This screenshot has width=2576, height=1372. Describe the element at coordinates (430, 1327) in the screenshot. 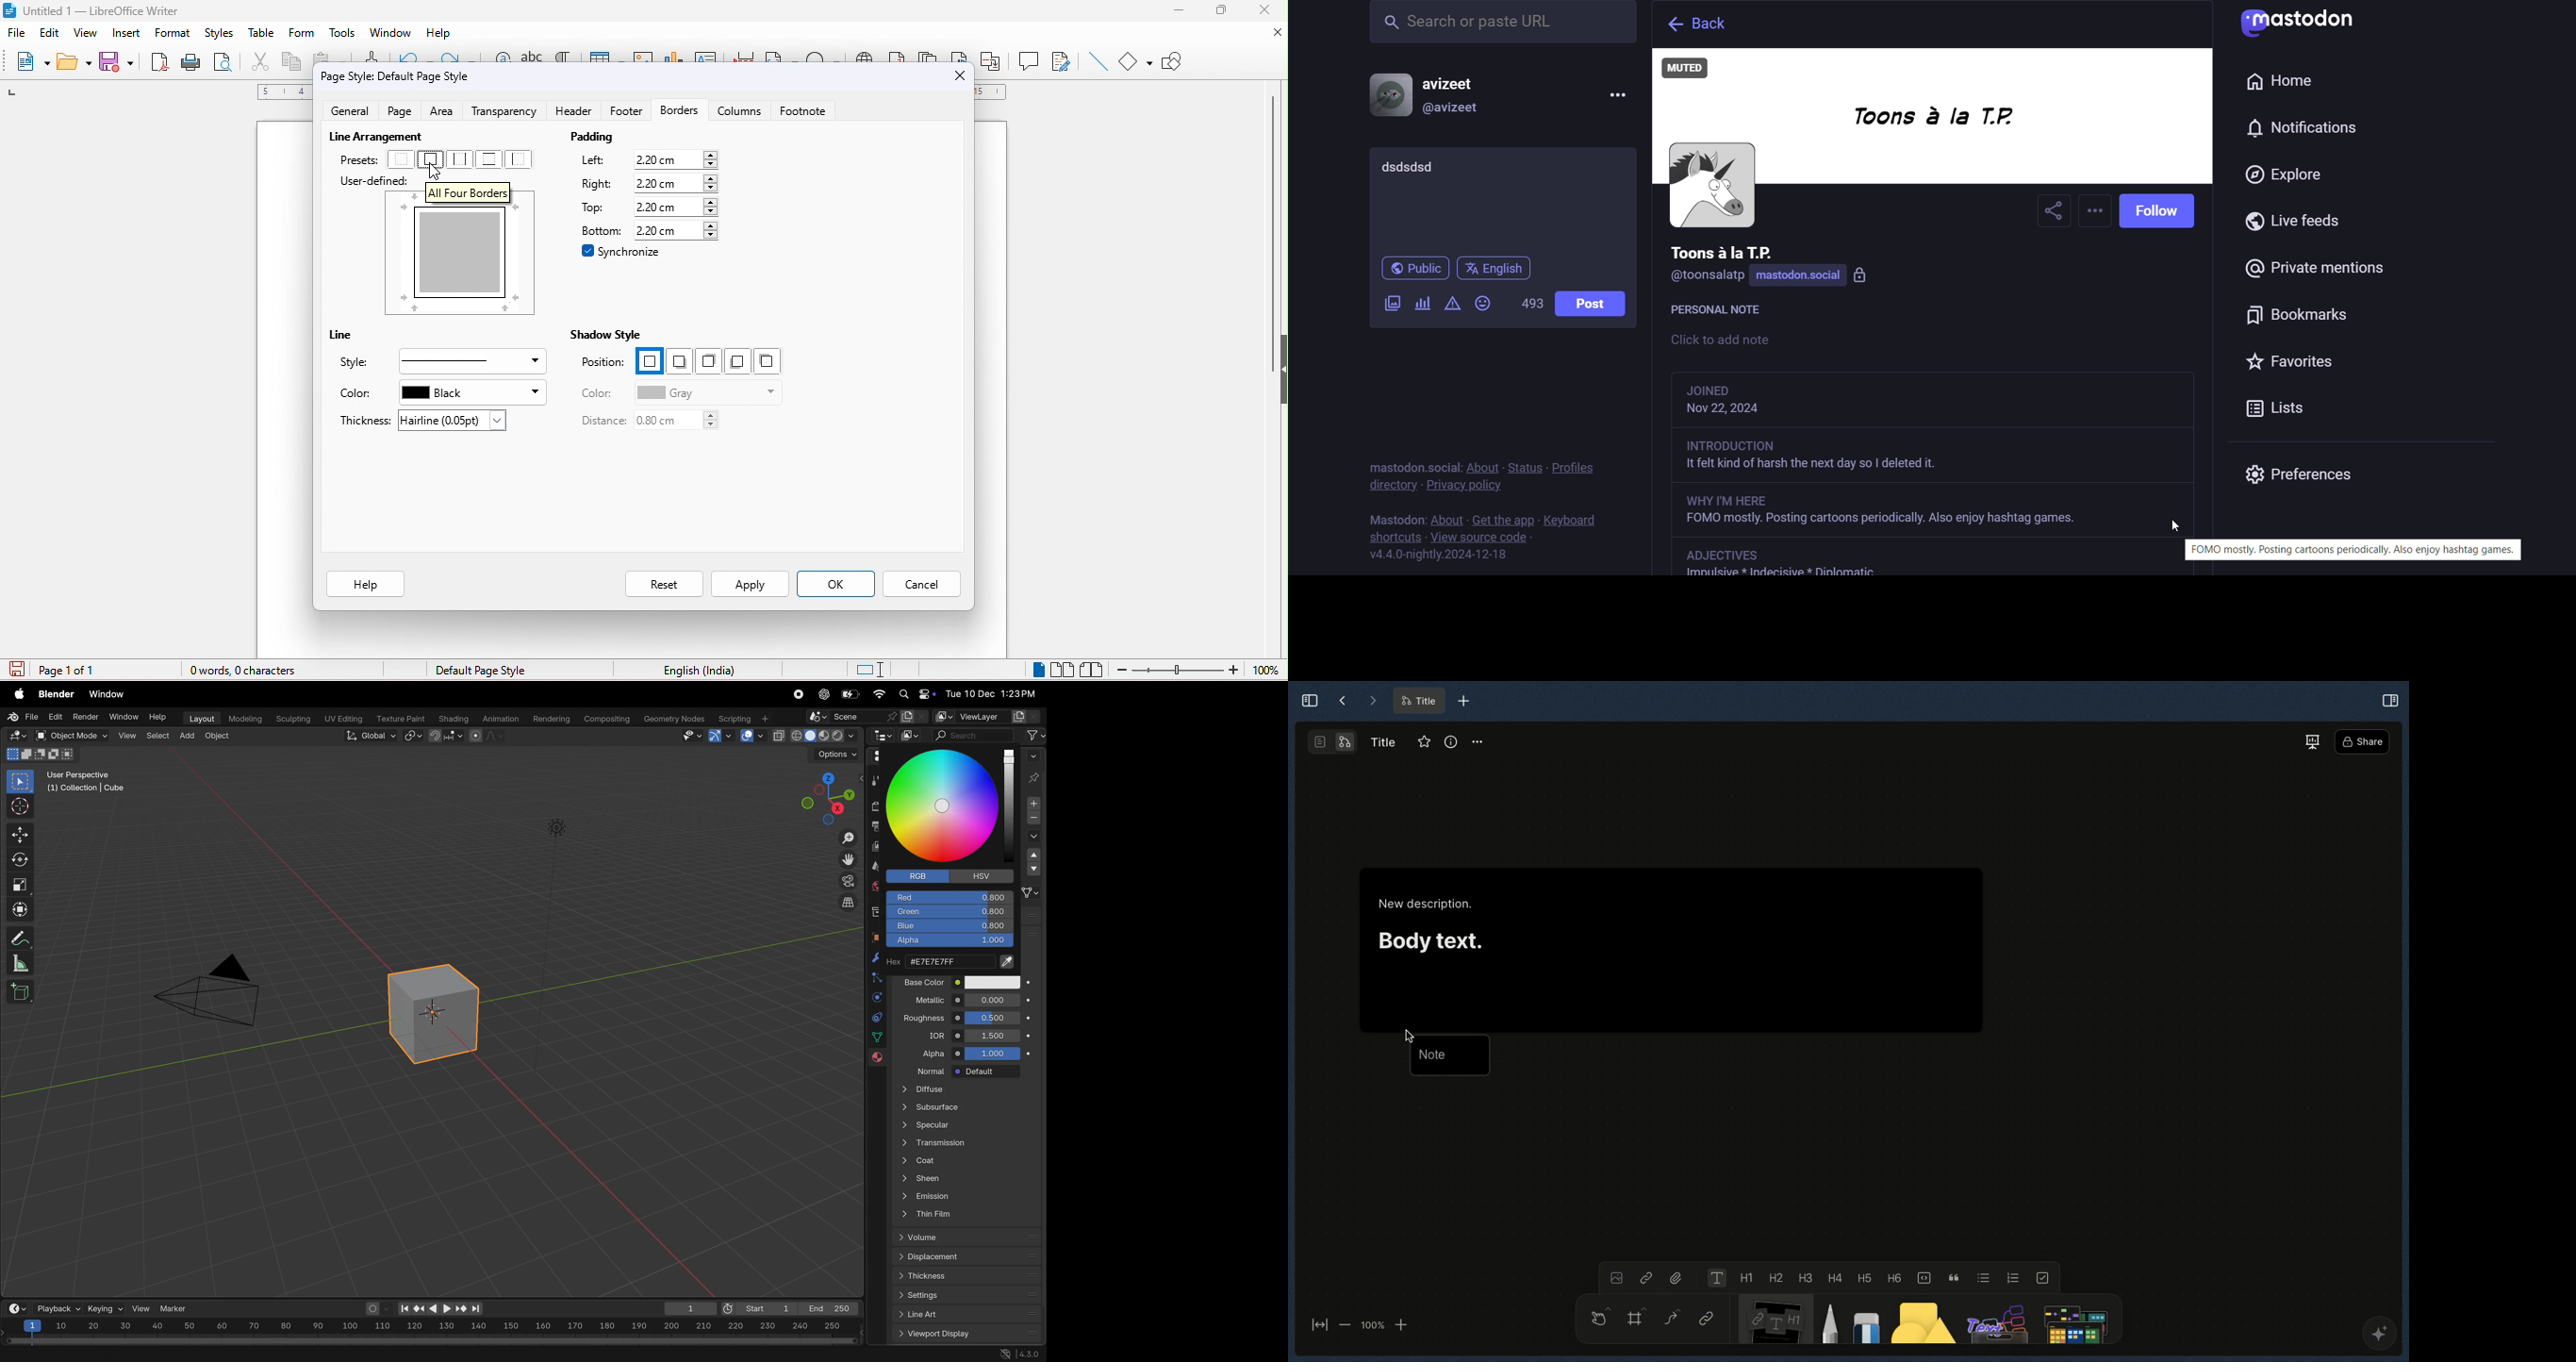

I see `scale` at that location.